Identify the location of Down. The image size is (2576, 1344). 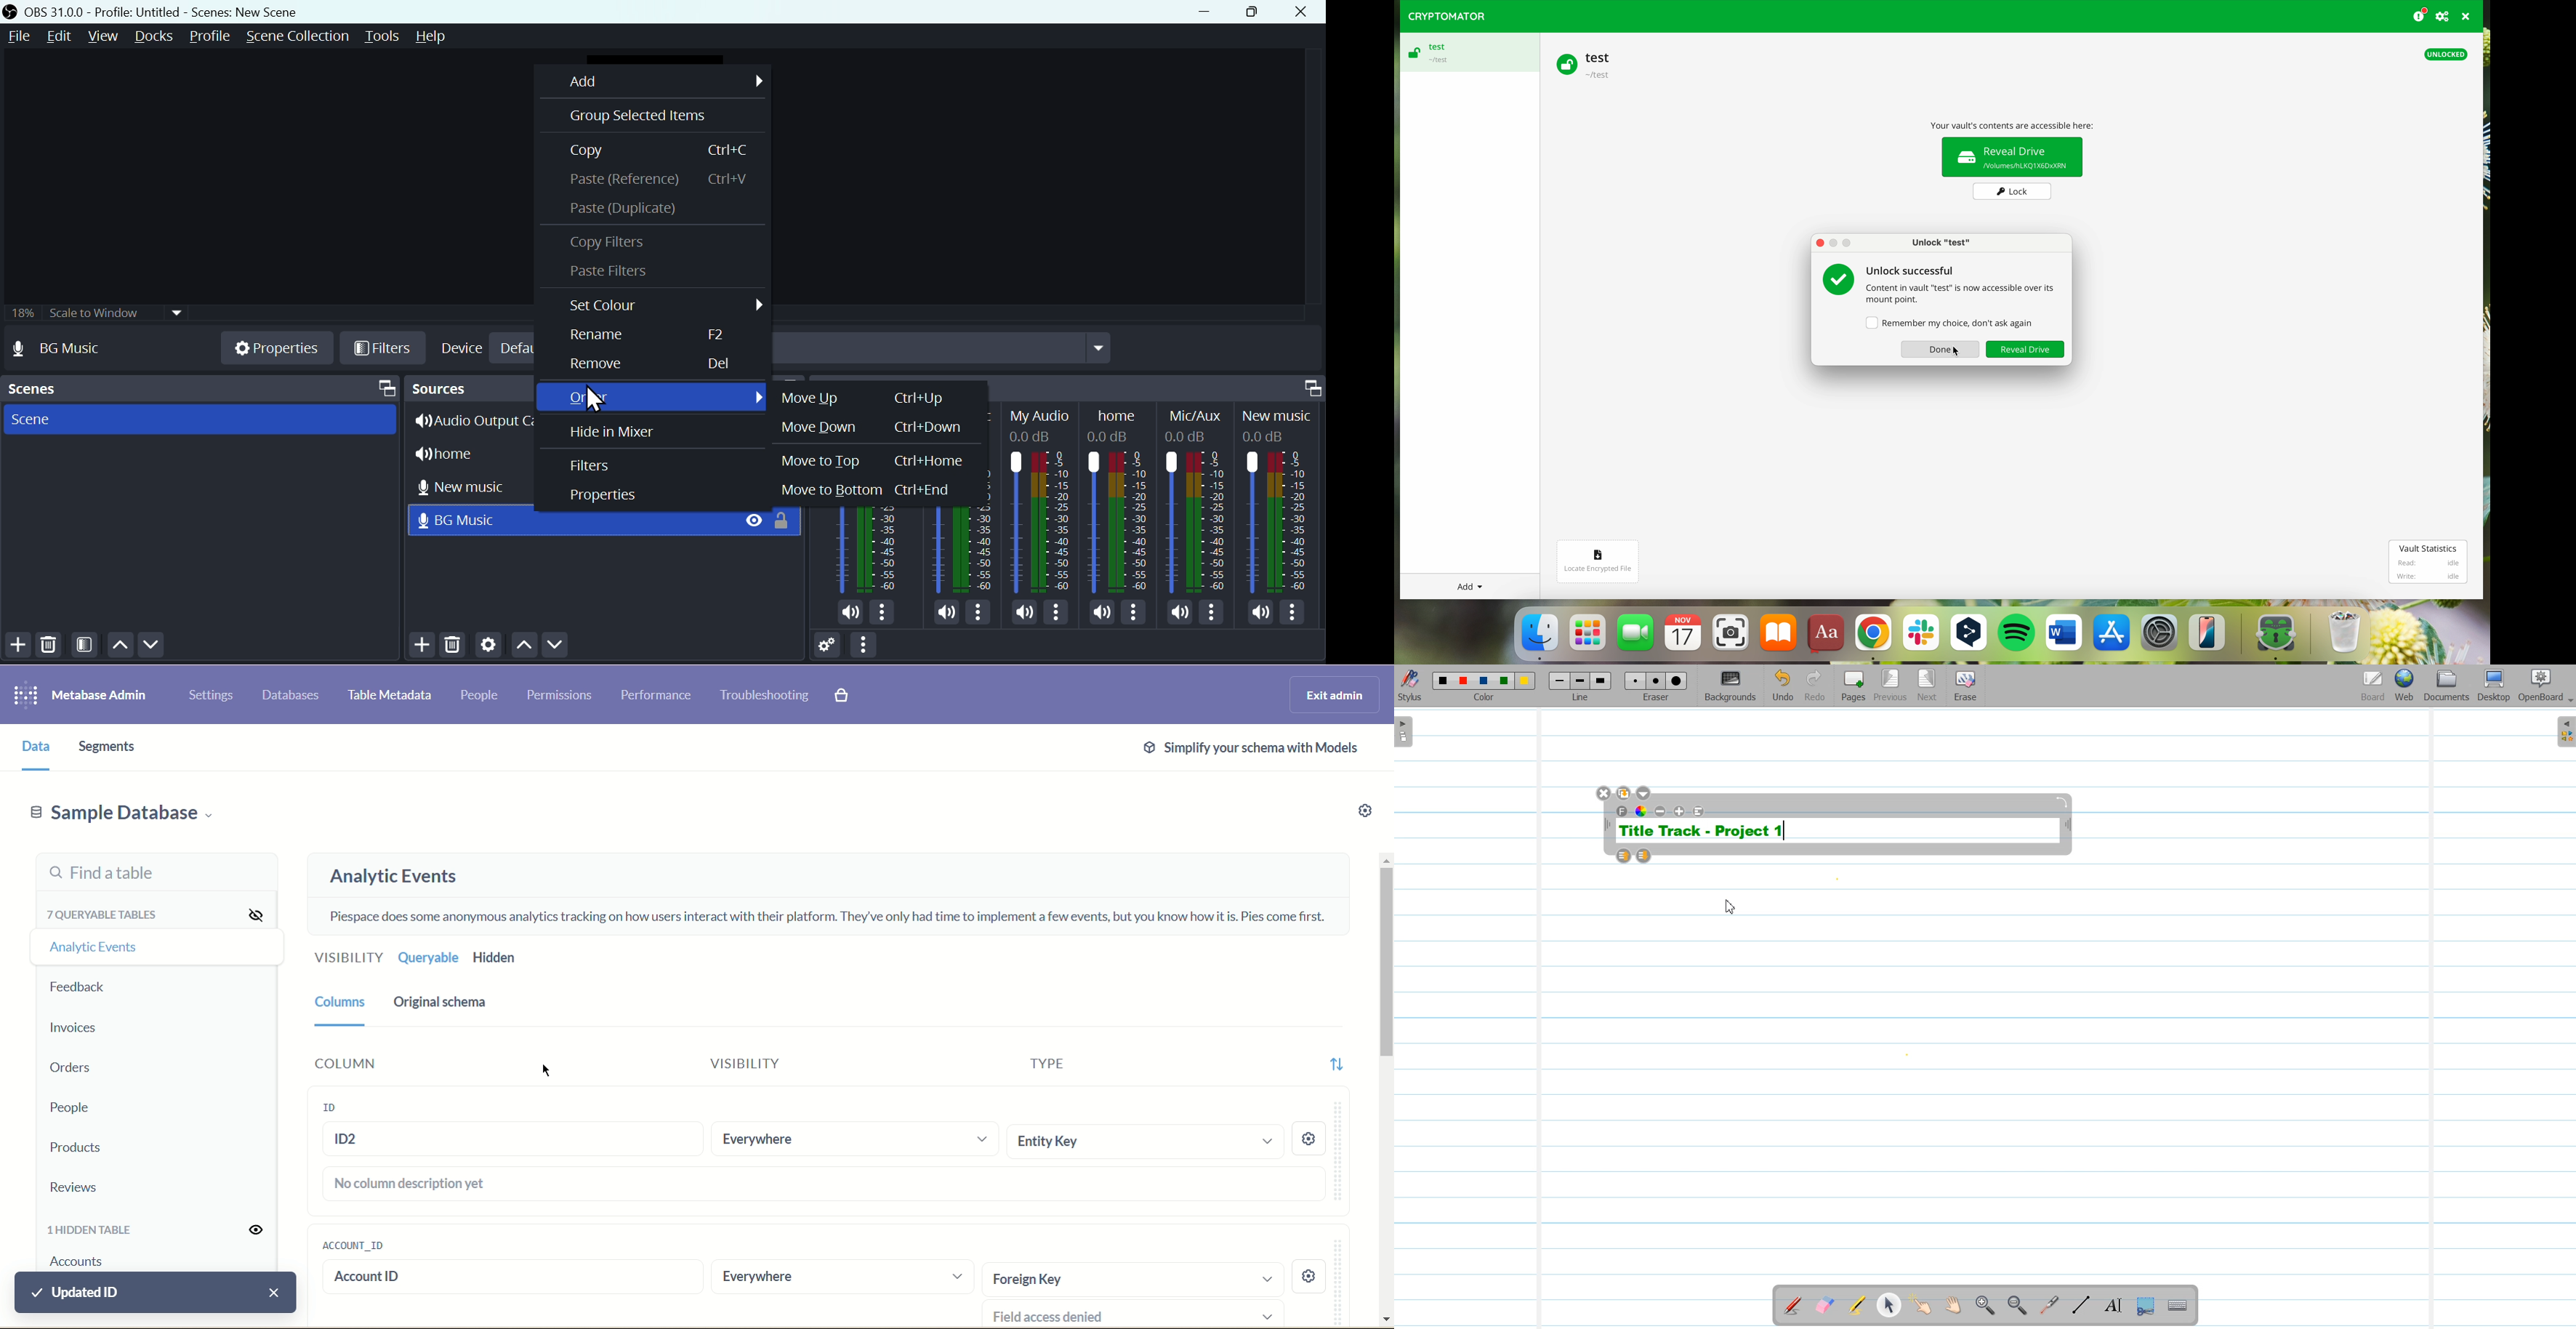
(577, 649).